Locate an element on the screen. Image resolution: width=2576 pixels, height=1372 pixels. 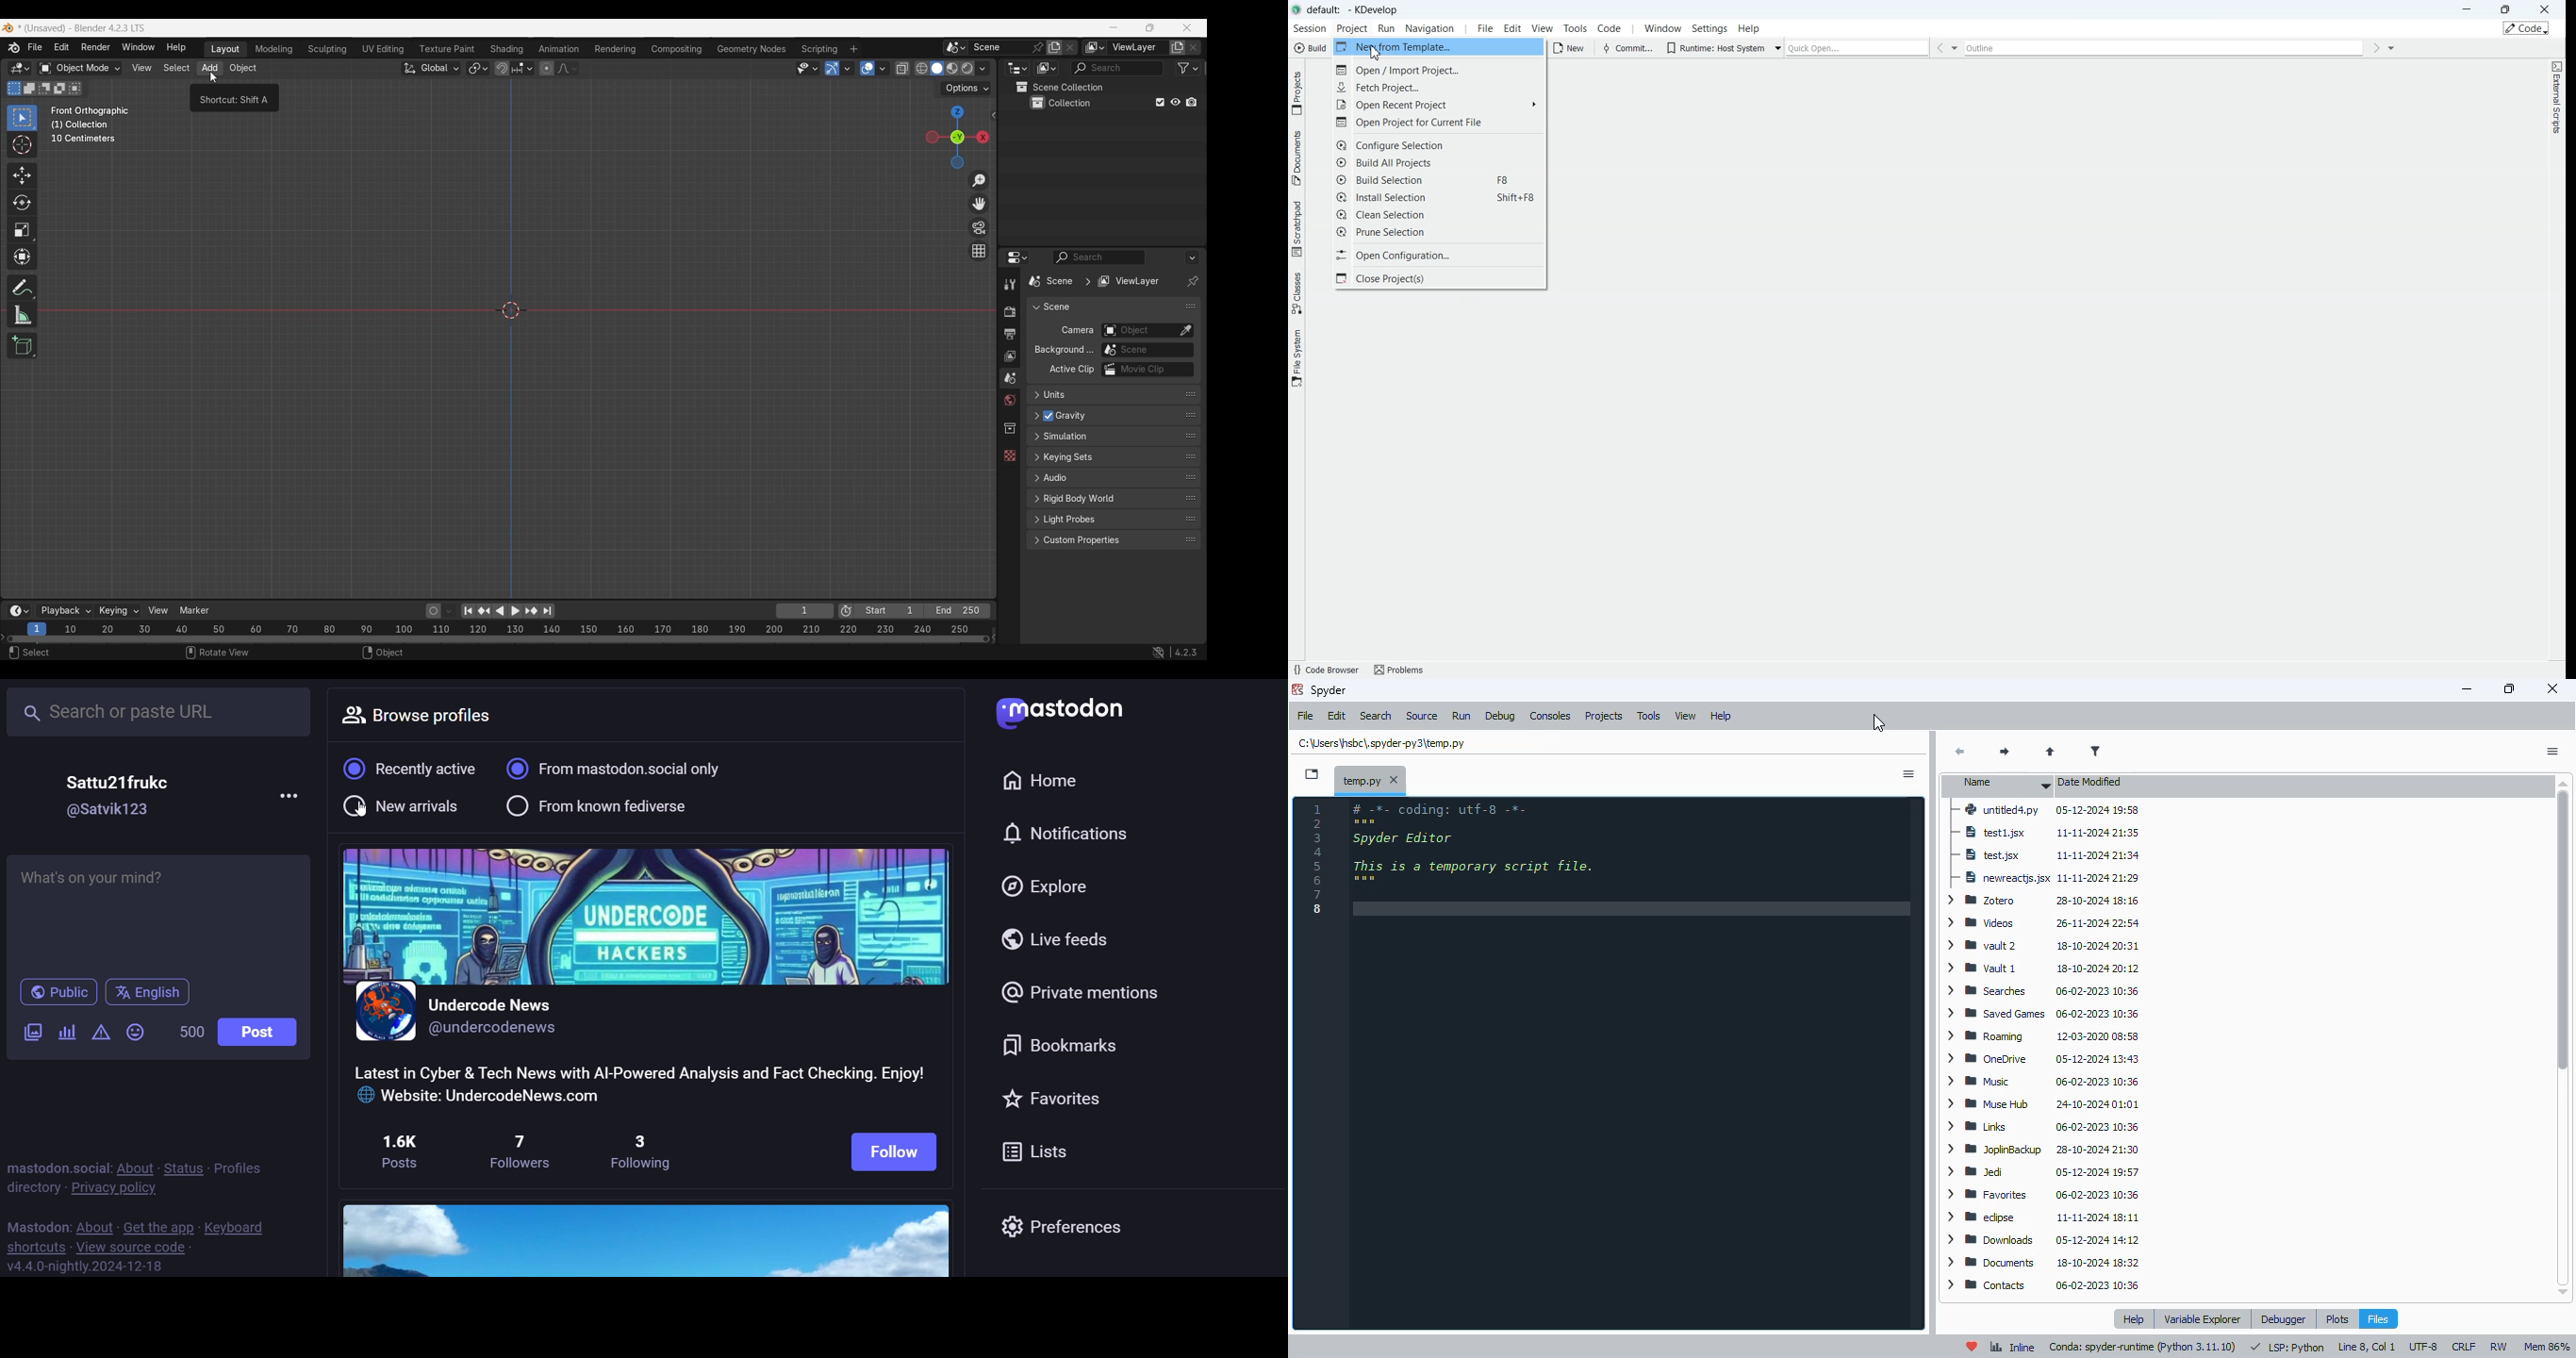
Camera is located at coordinates (1137, 330).